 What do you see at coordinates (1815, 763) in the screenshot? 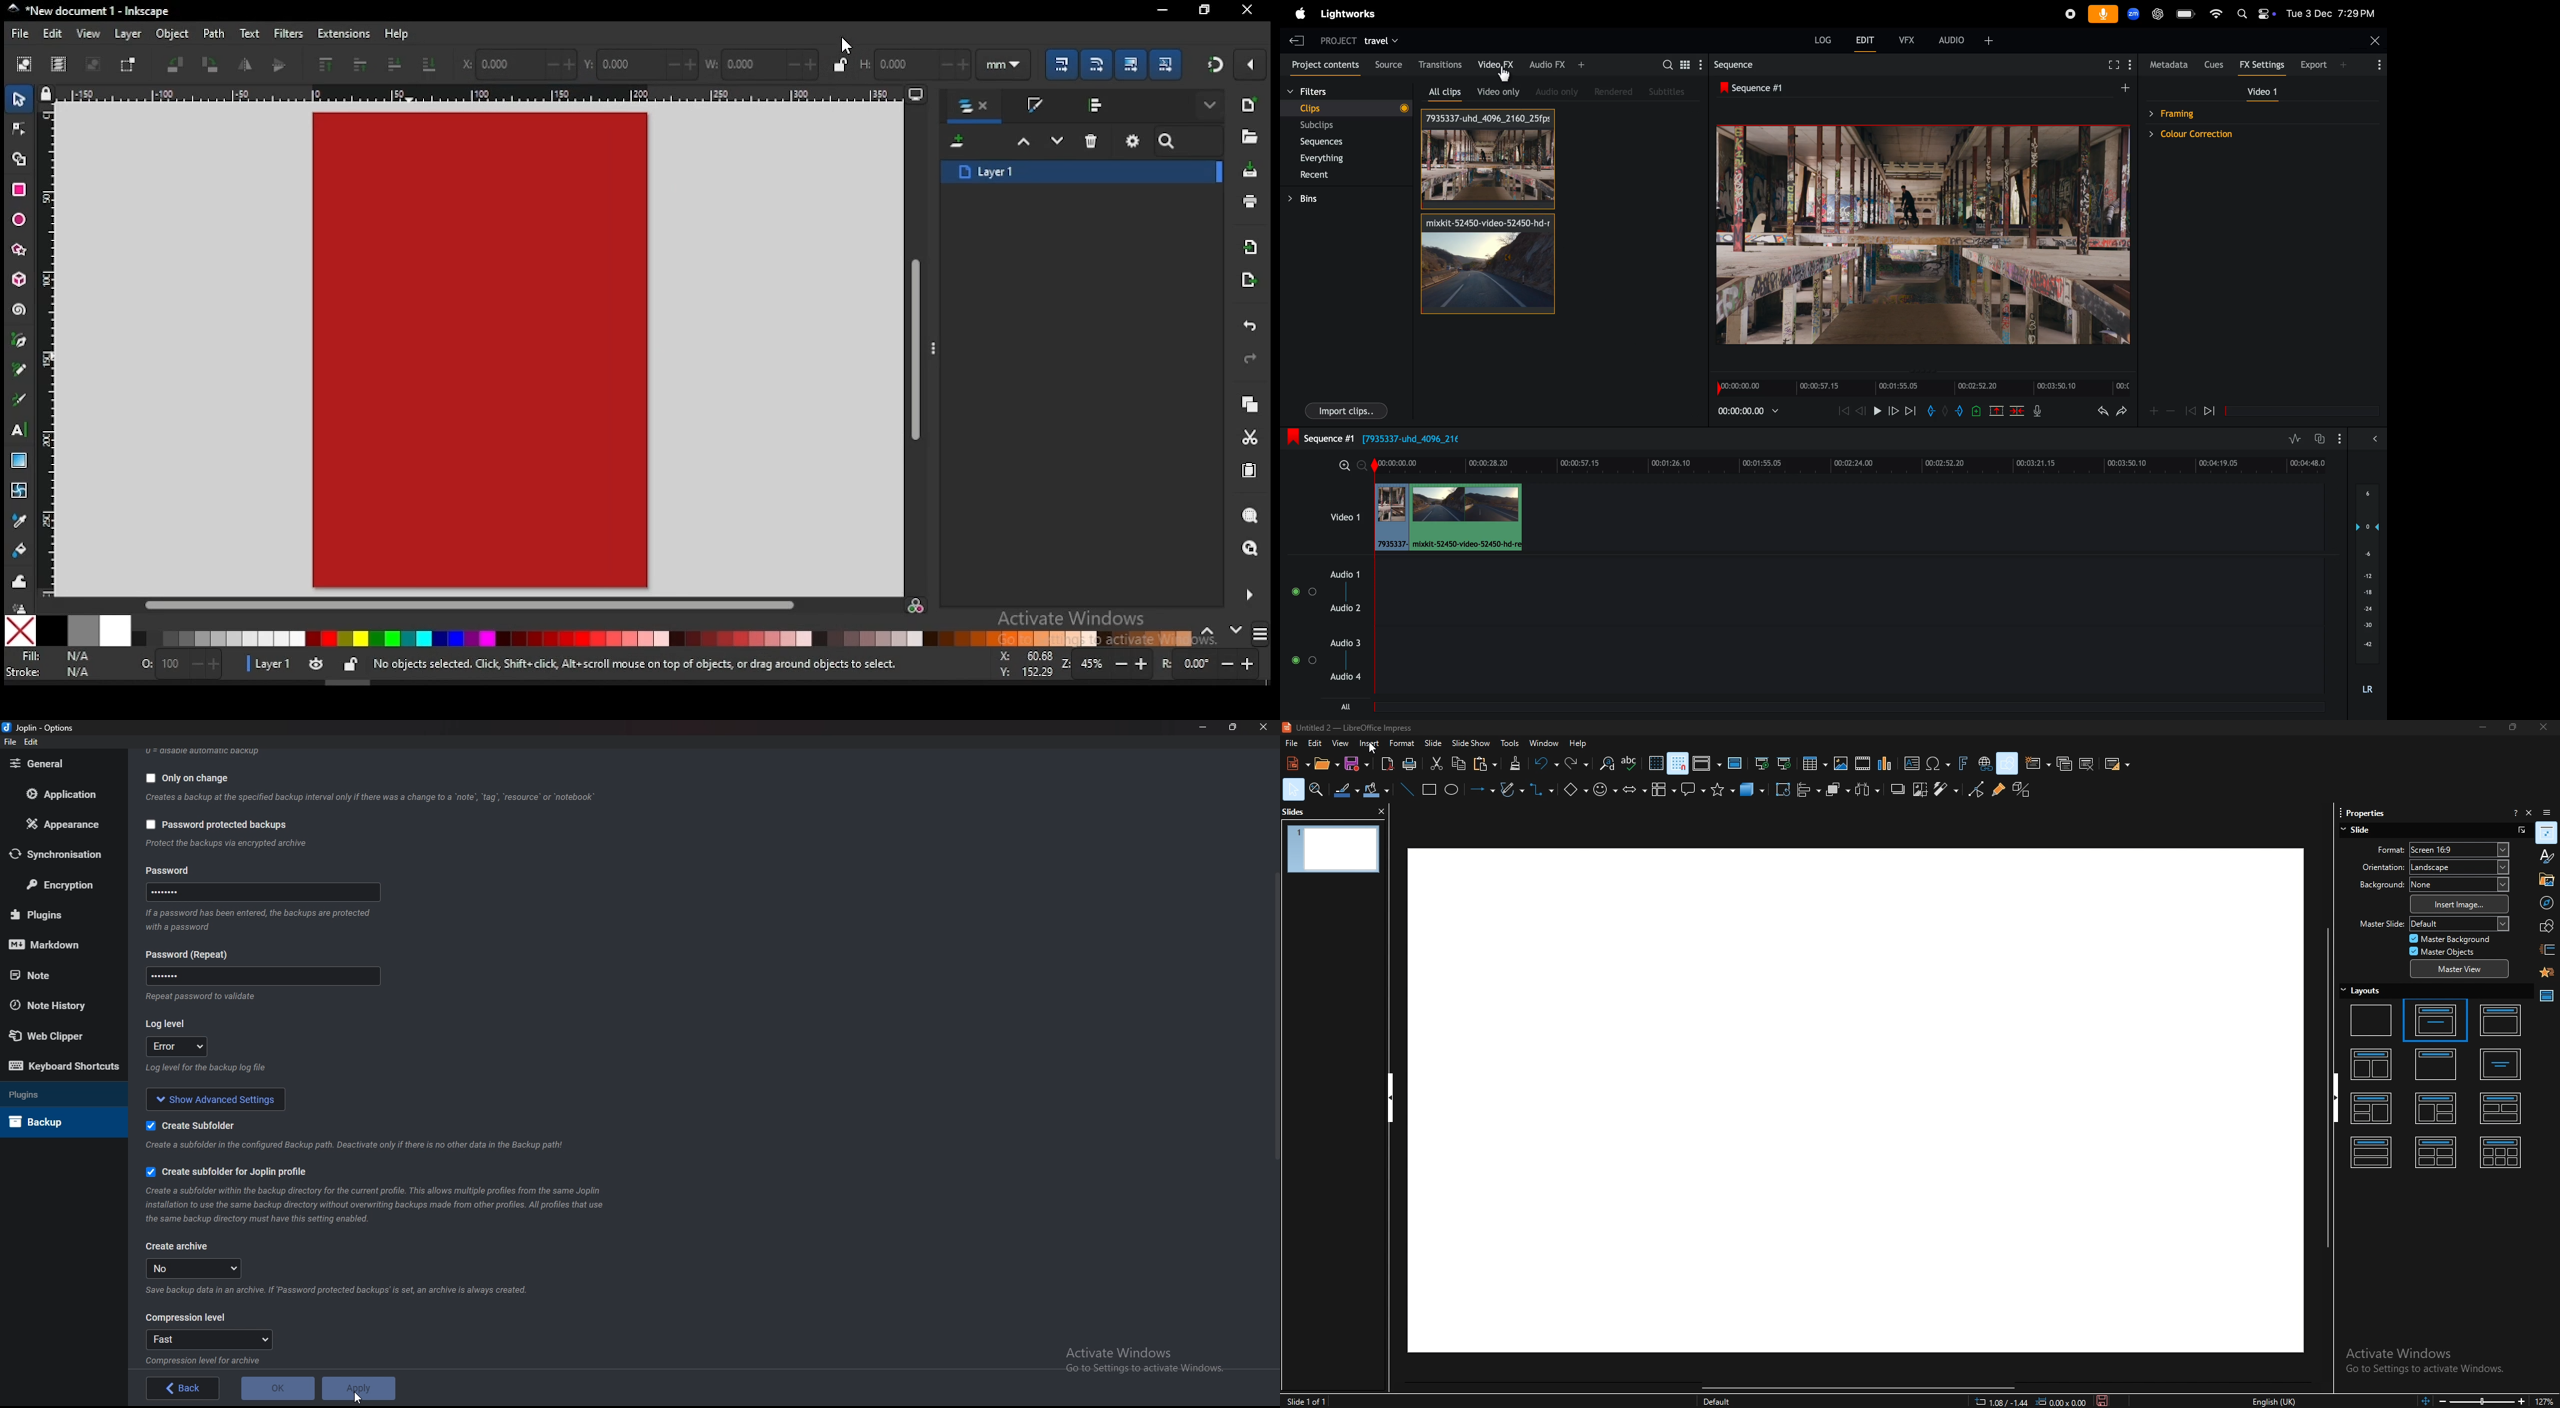
I see `insert table` at bounding box center [1815, 763].